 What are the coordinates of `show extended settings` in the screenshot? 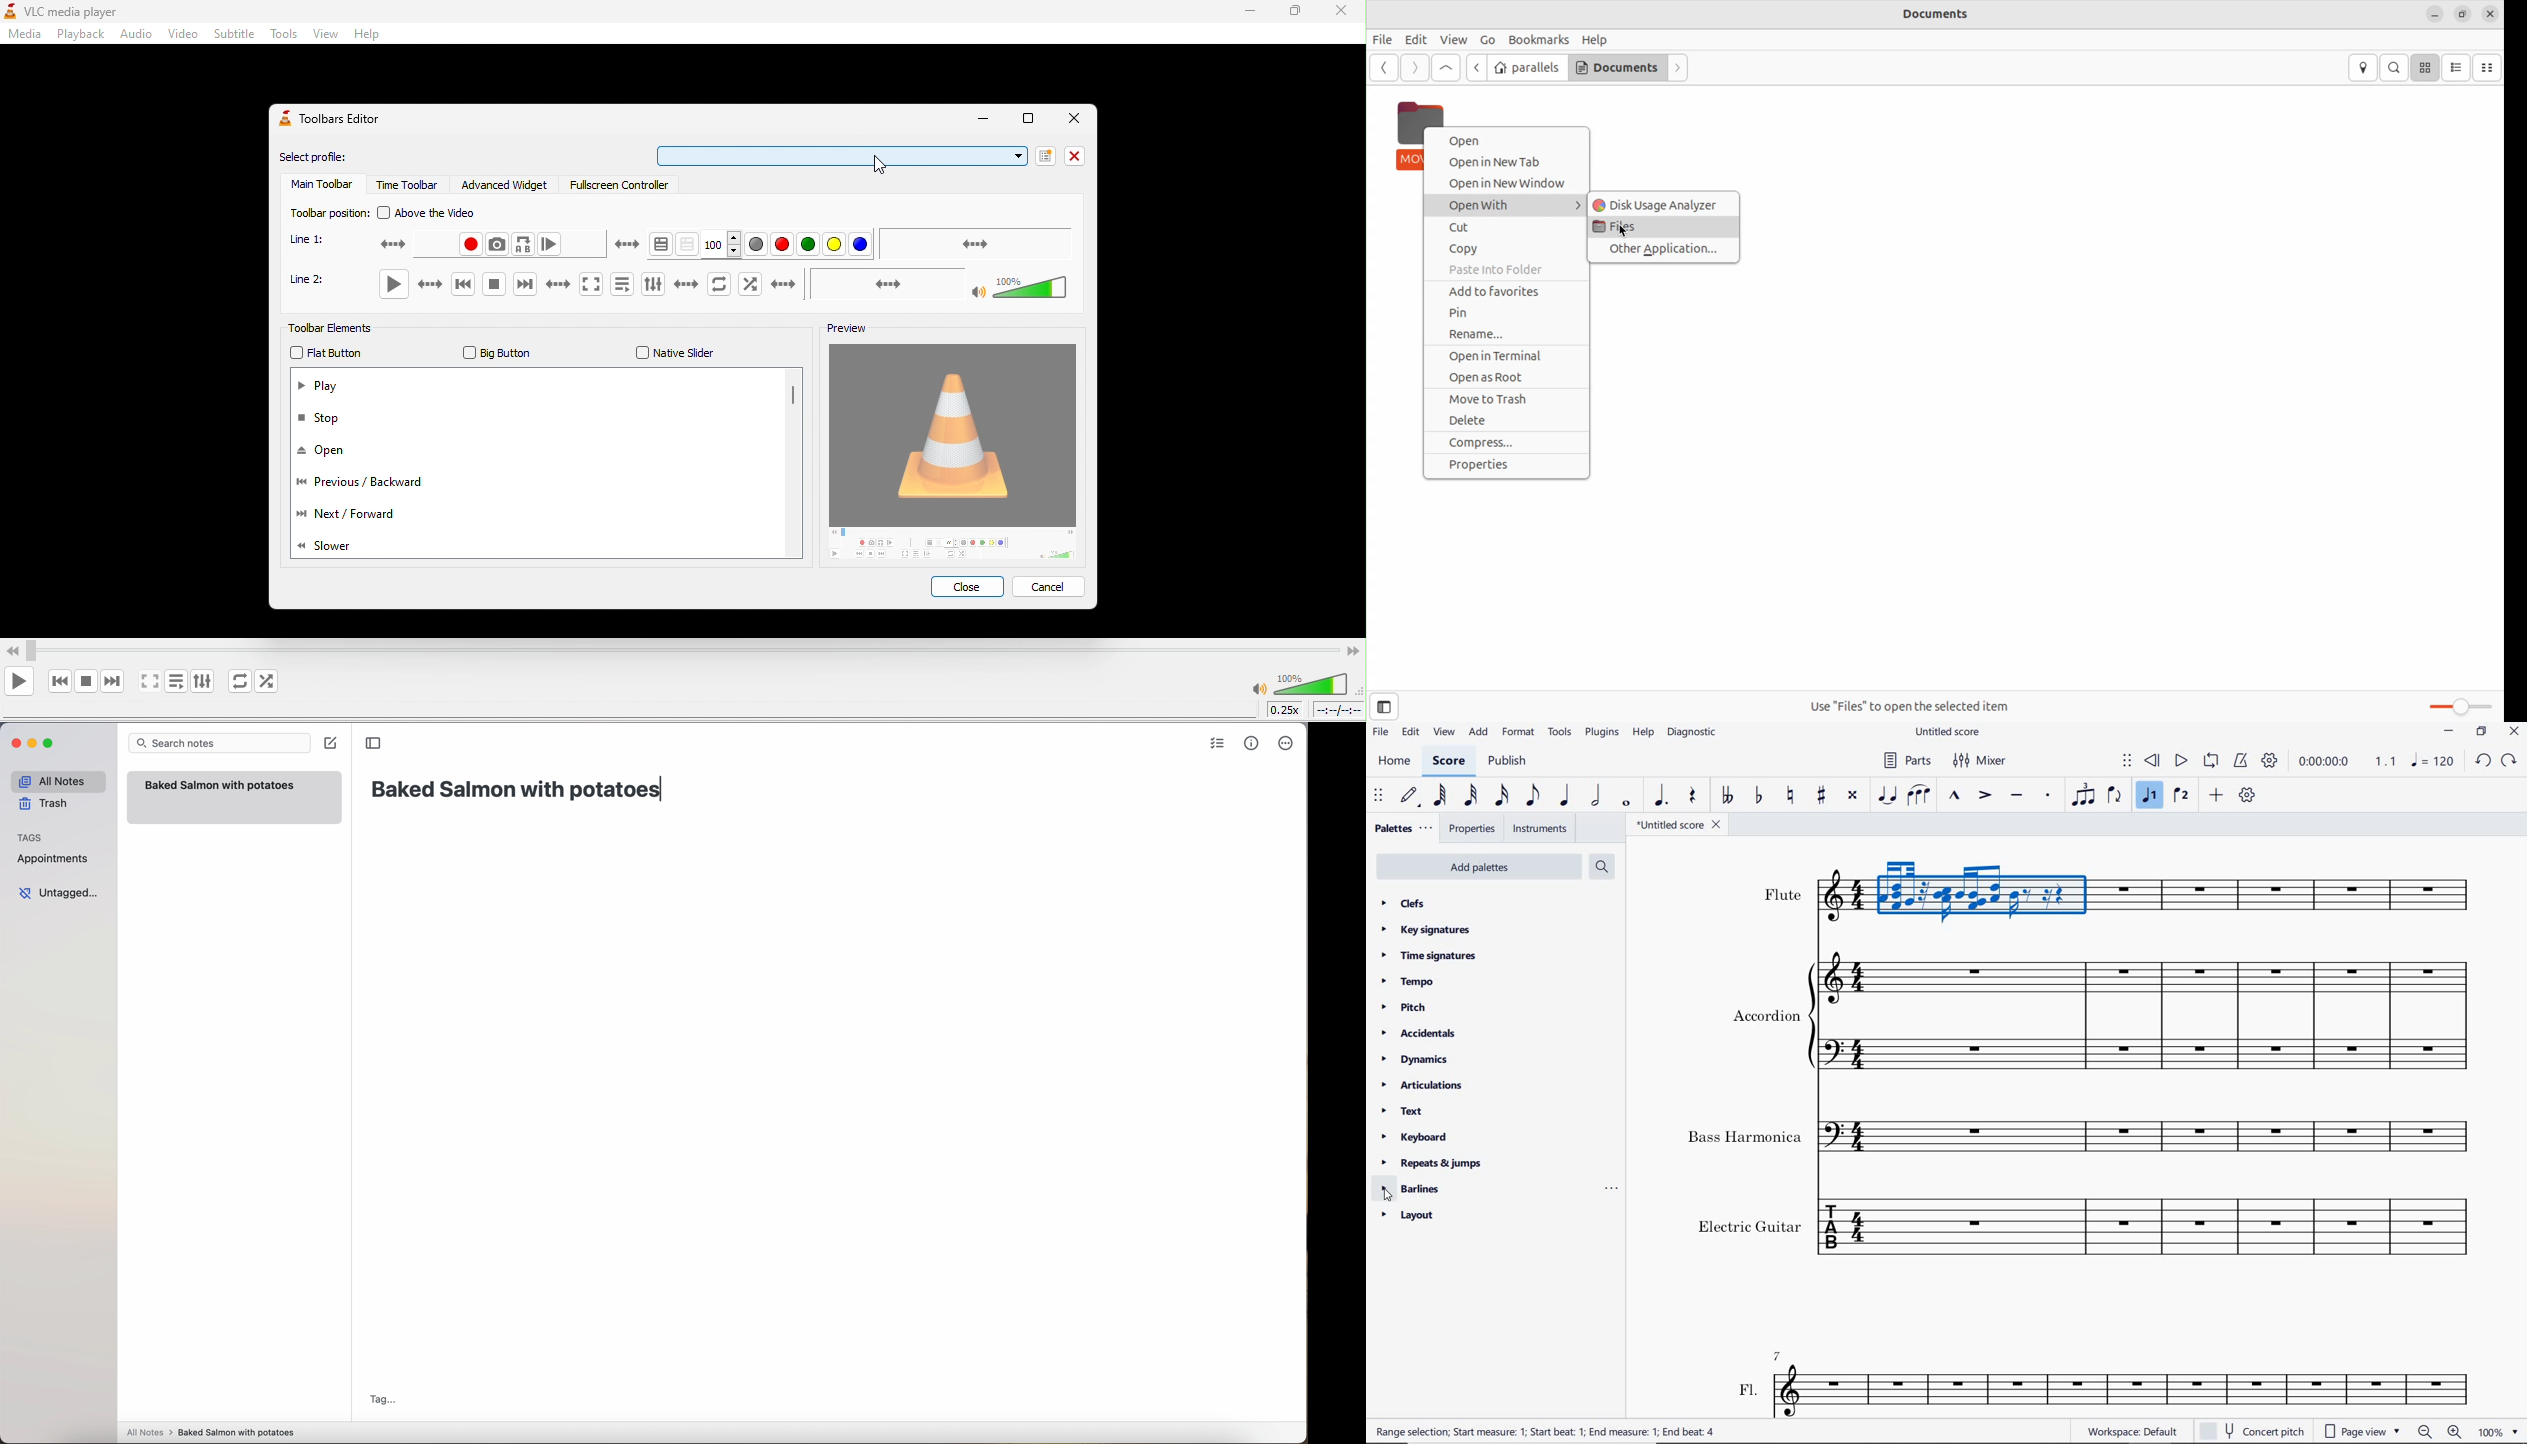 It's located at (669, 282).